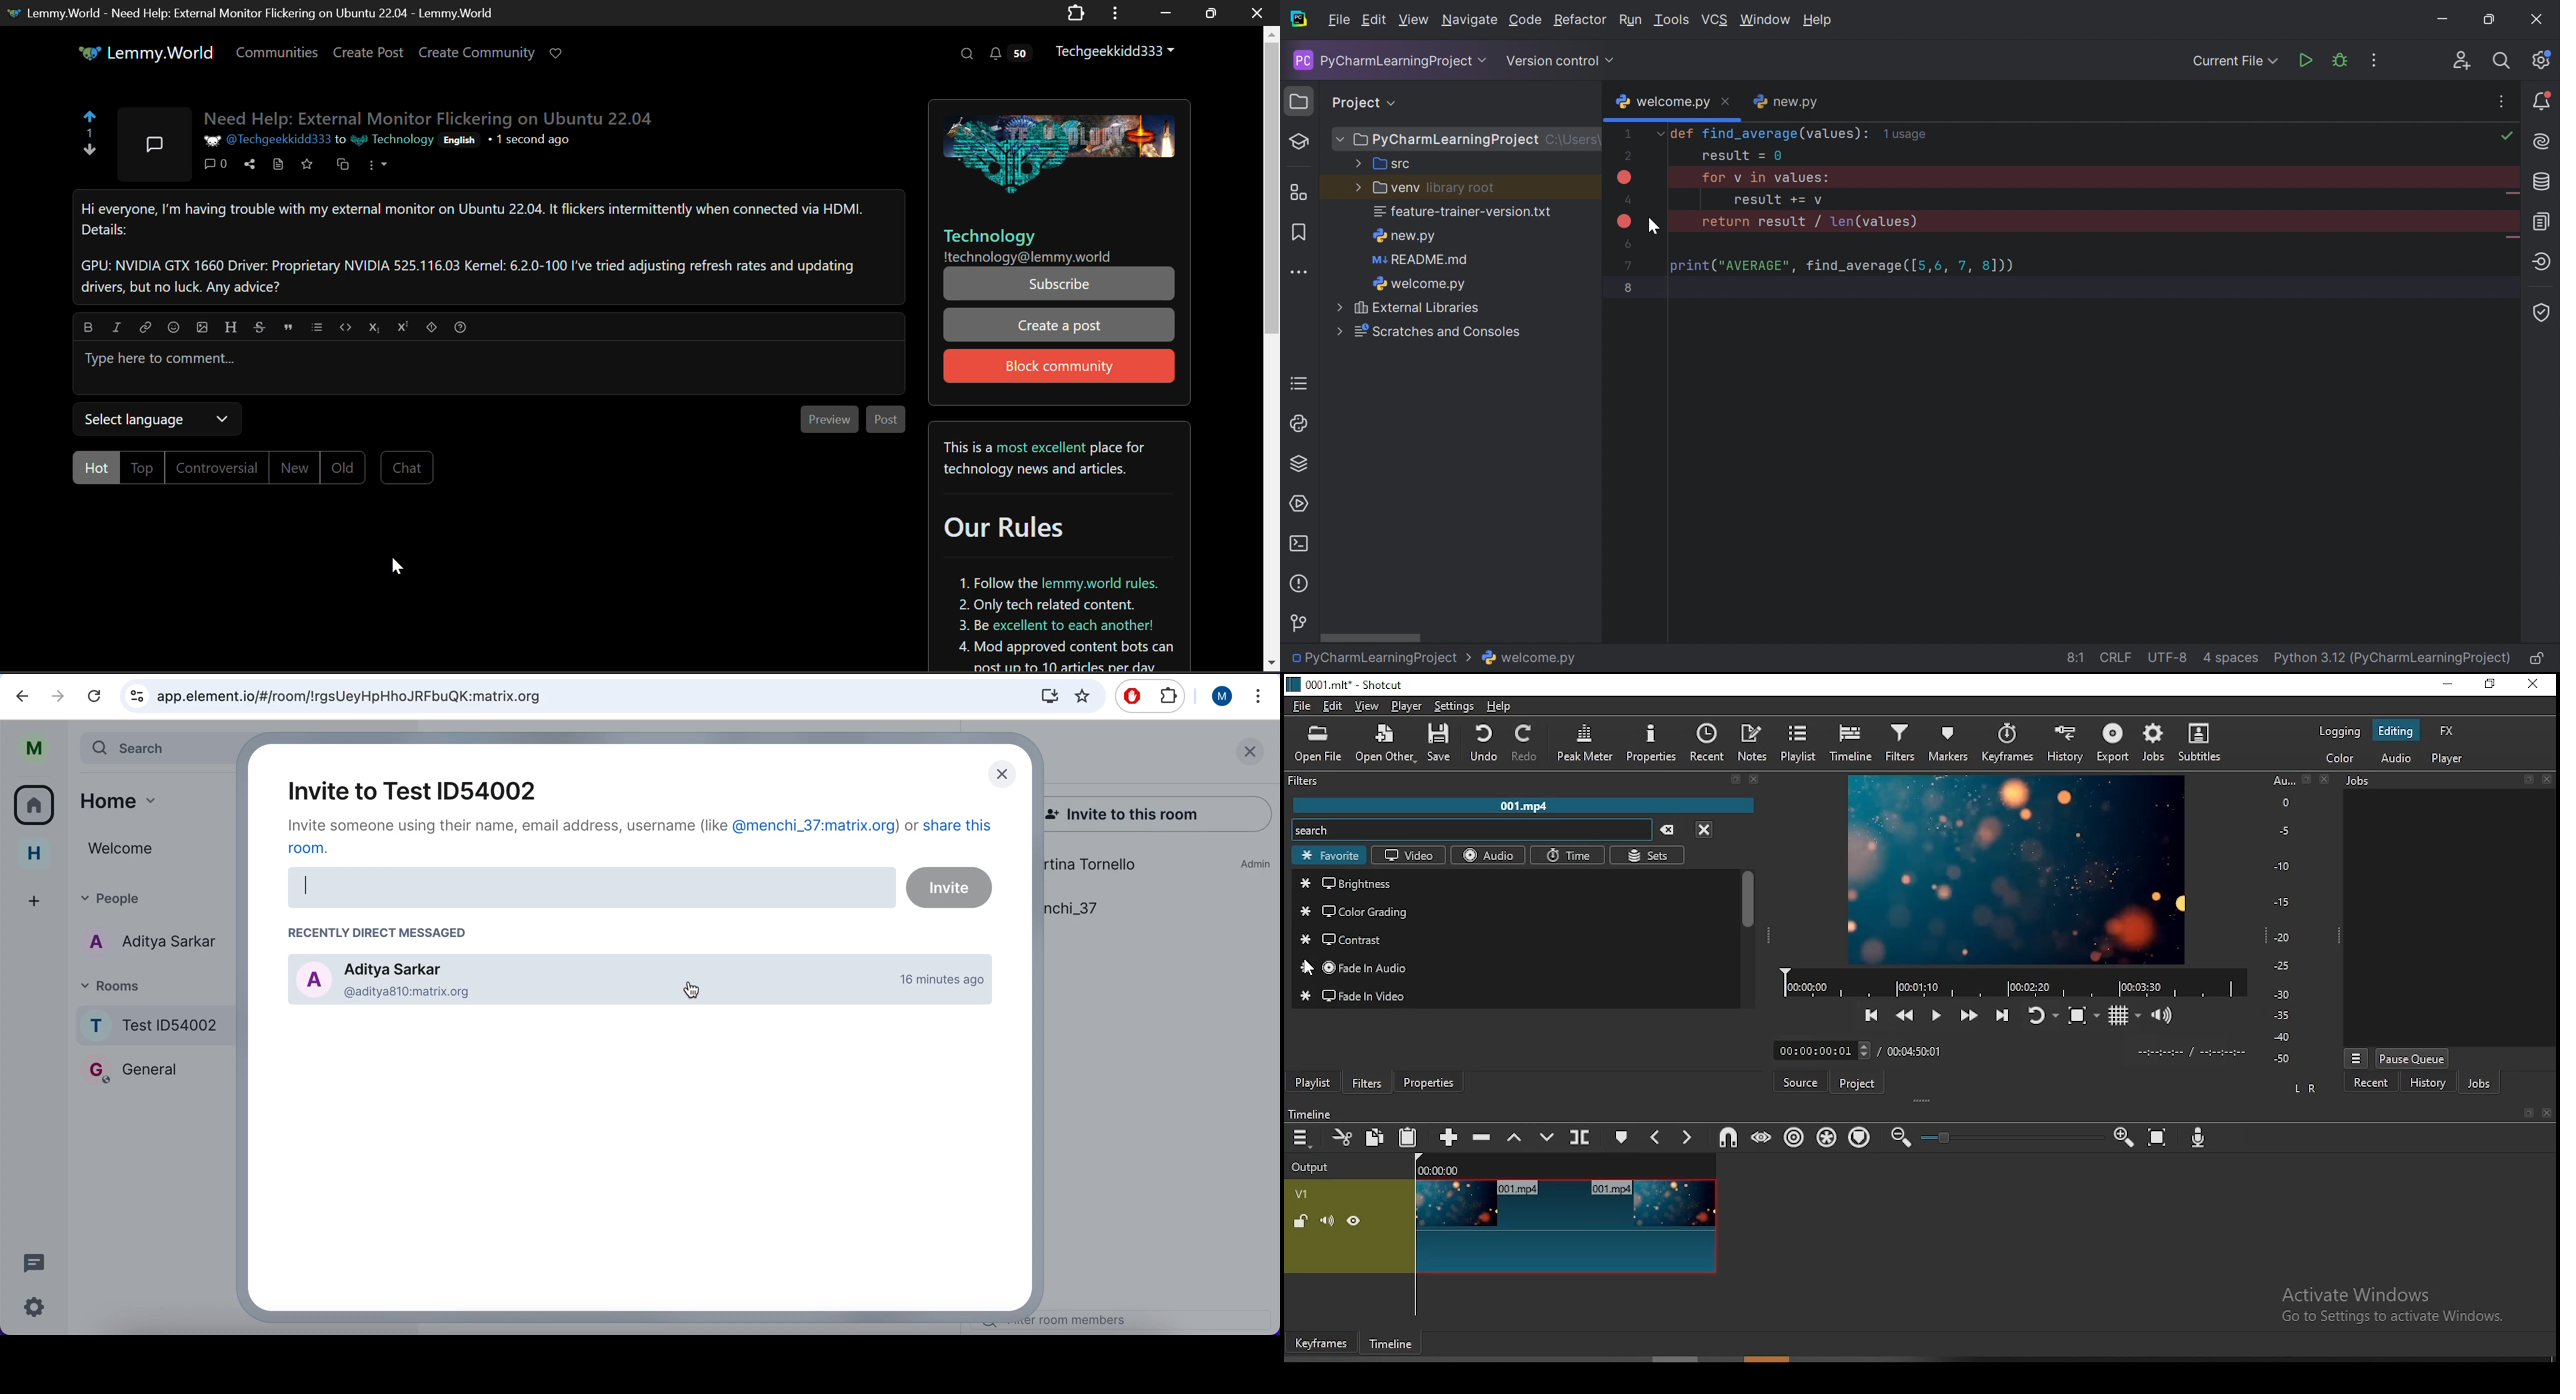 This screenshot has width=2576, height=1400. What do you see at coordinates (1076, 14) in the screenshot?
I see `Extensions` at bounding box center [1076, 14].